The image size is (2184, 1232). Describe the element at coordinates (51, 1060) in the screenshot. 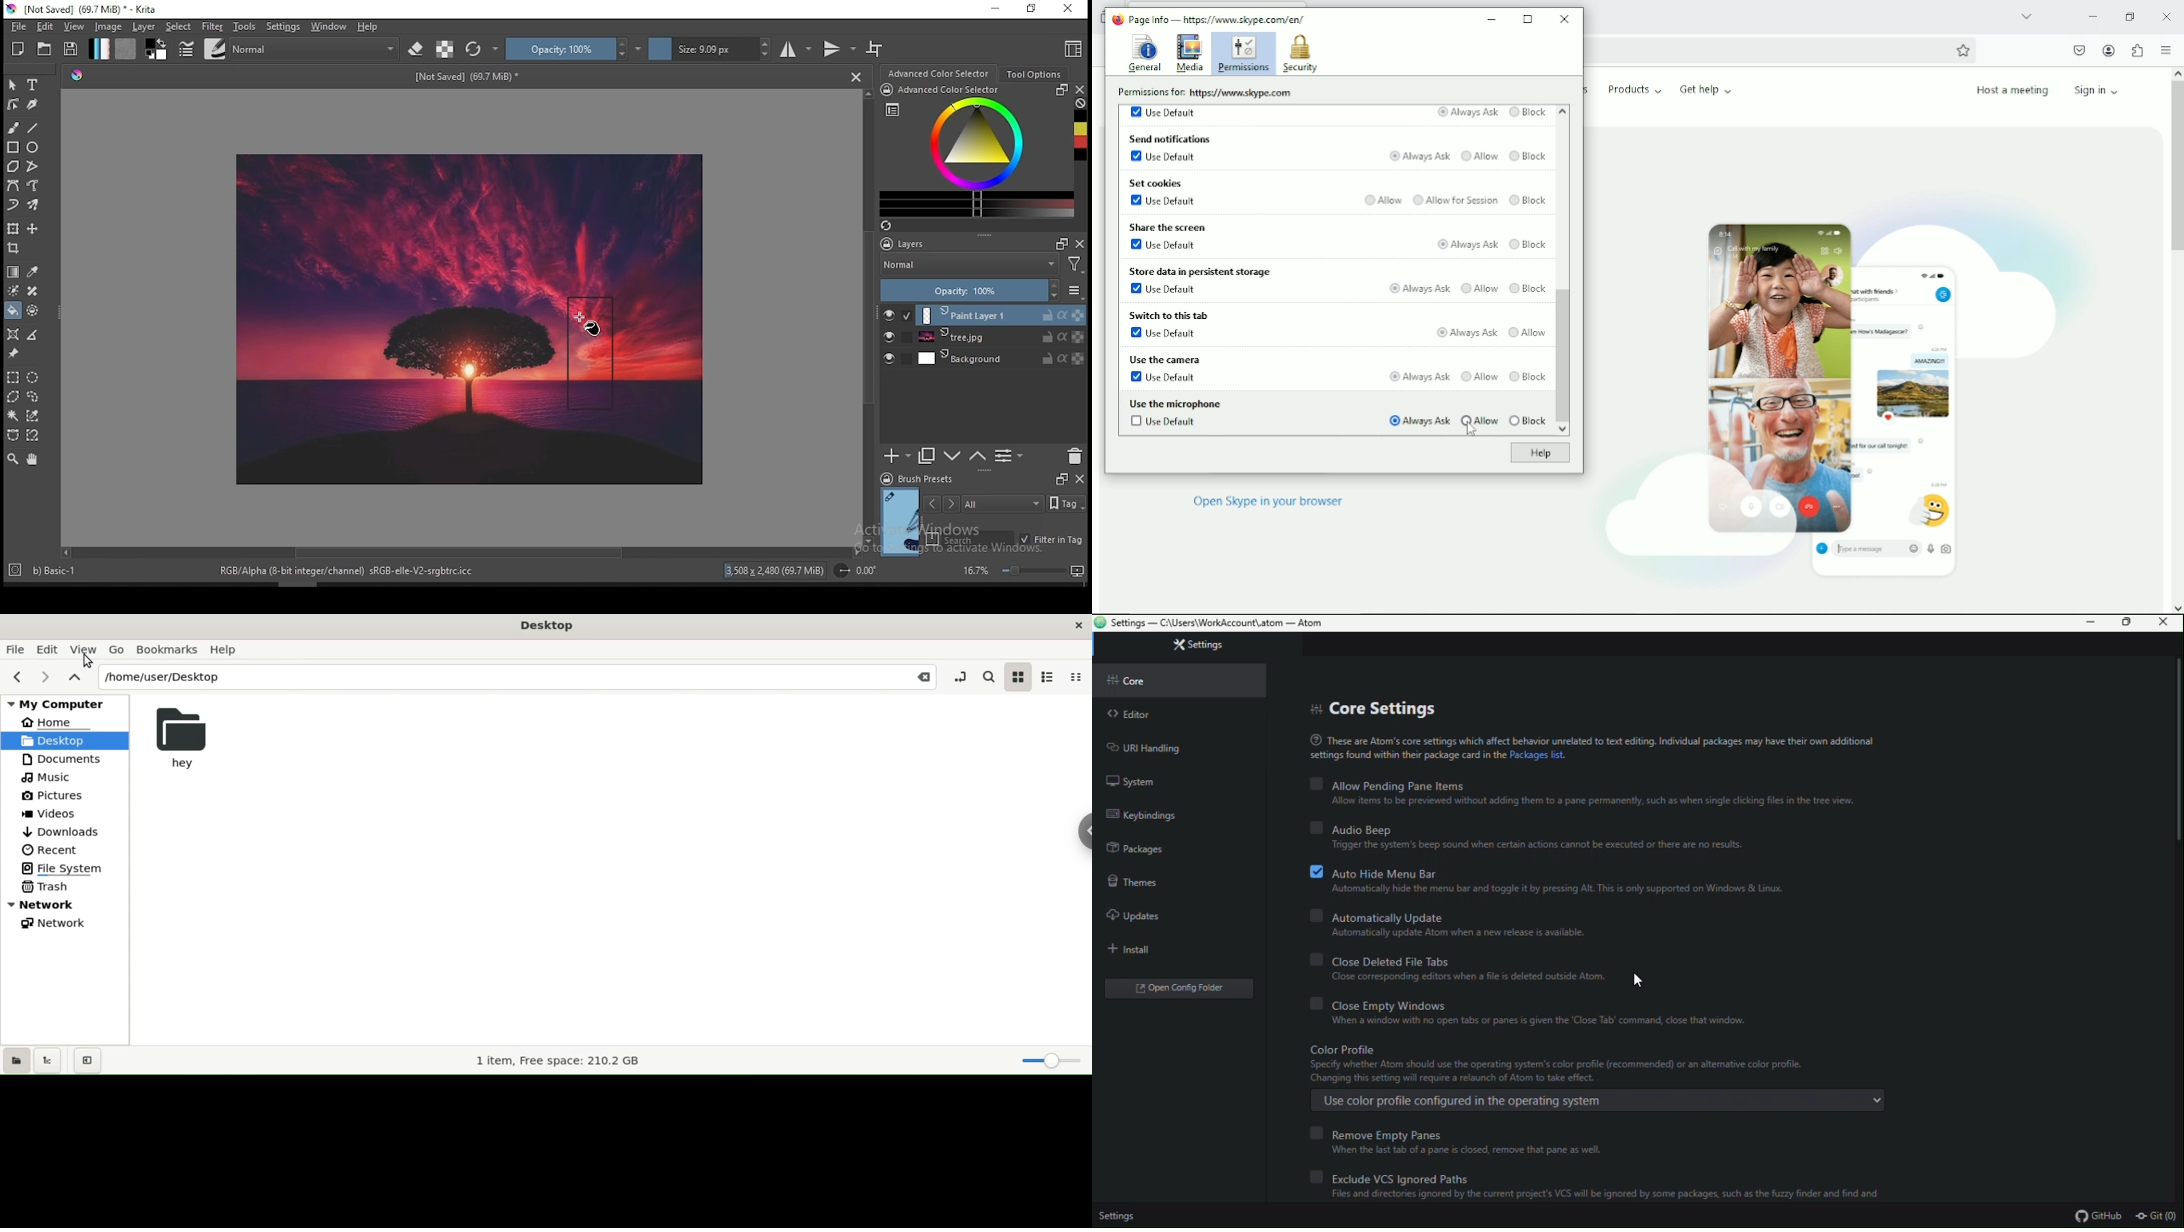

I see `show treeview` at that location.